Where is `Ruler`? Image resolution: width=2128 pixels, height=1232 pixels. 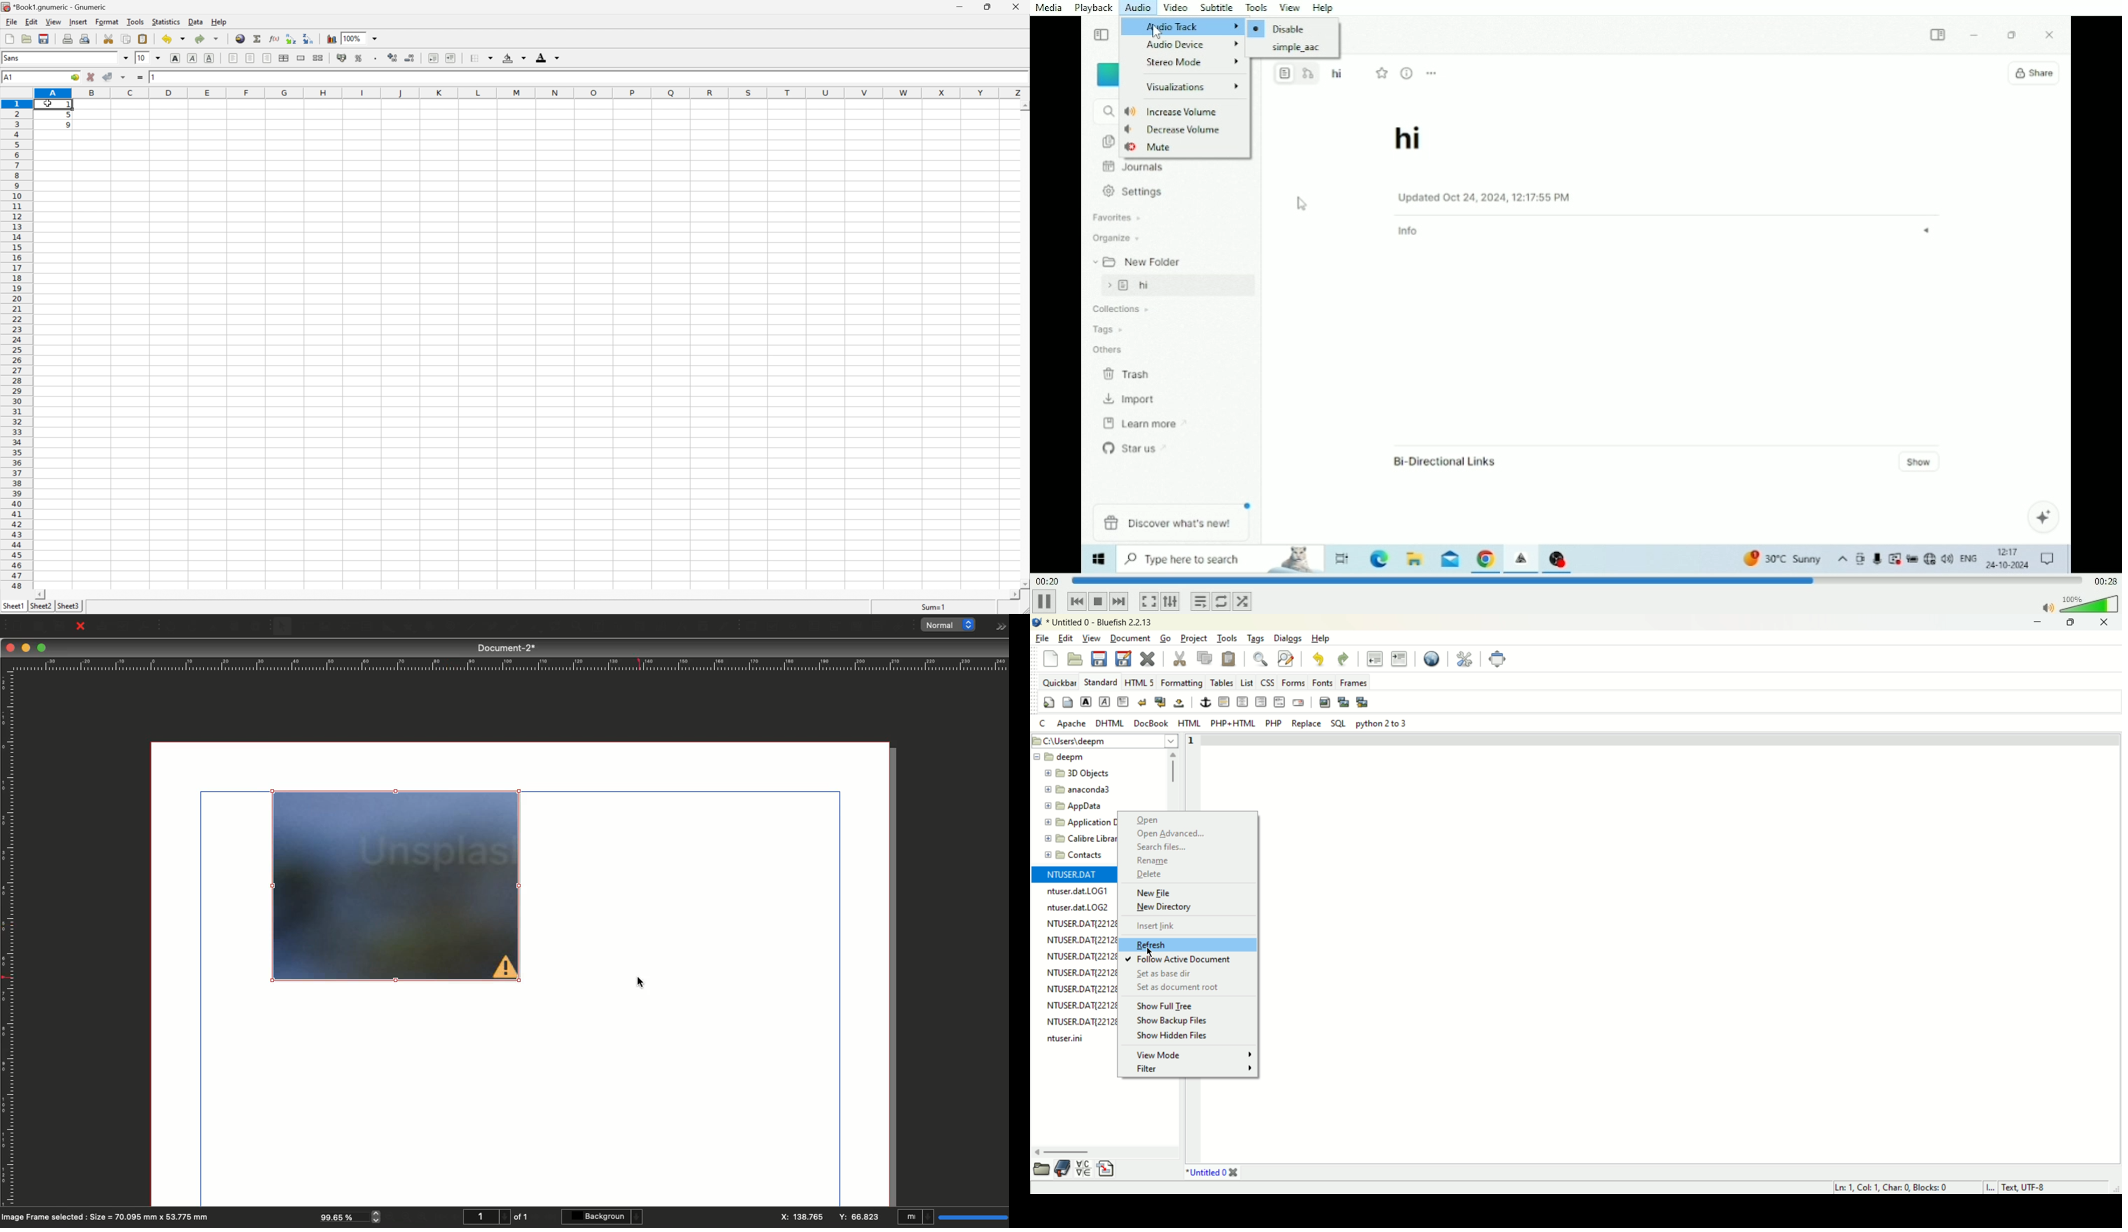 Ruler is located at coordinates (508, 664).